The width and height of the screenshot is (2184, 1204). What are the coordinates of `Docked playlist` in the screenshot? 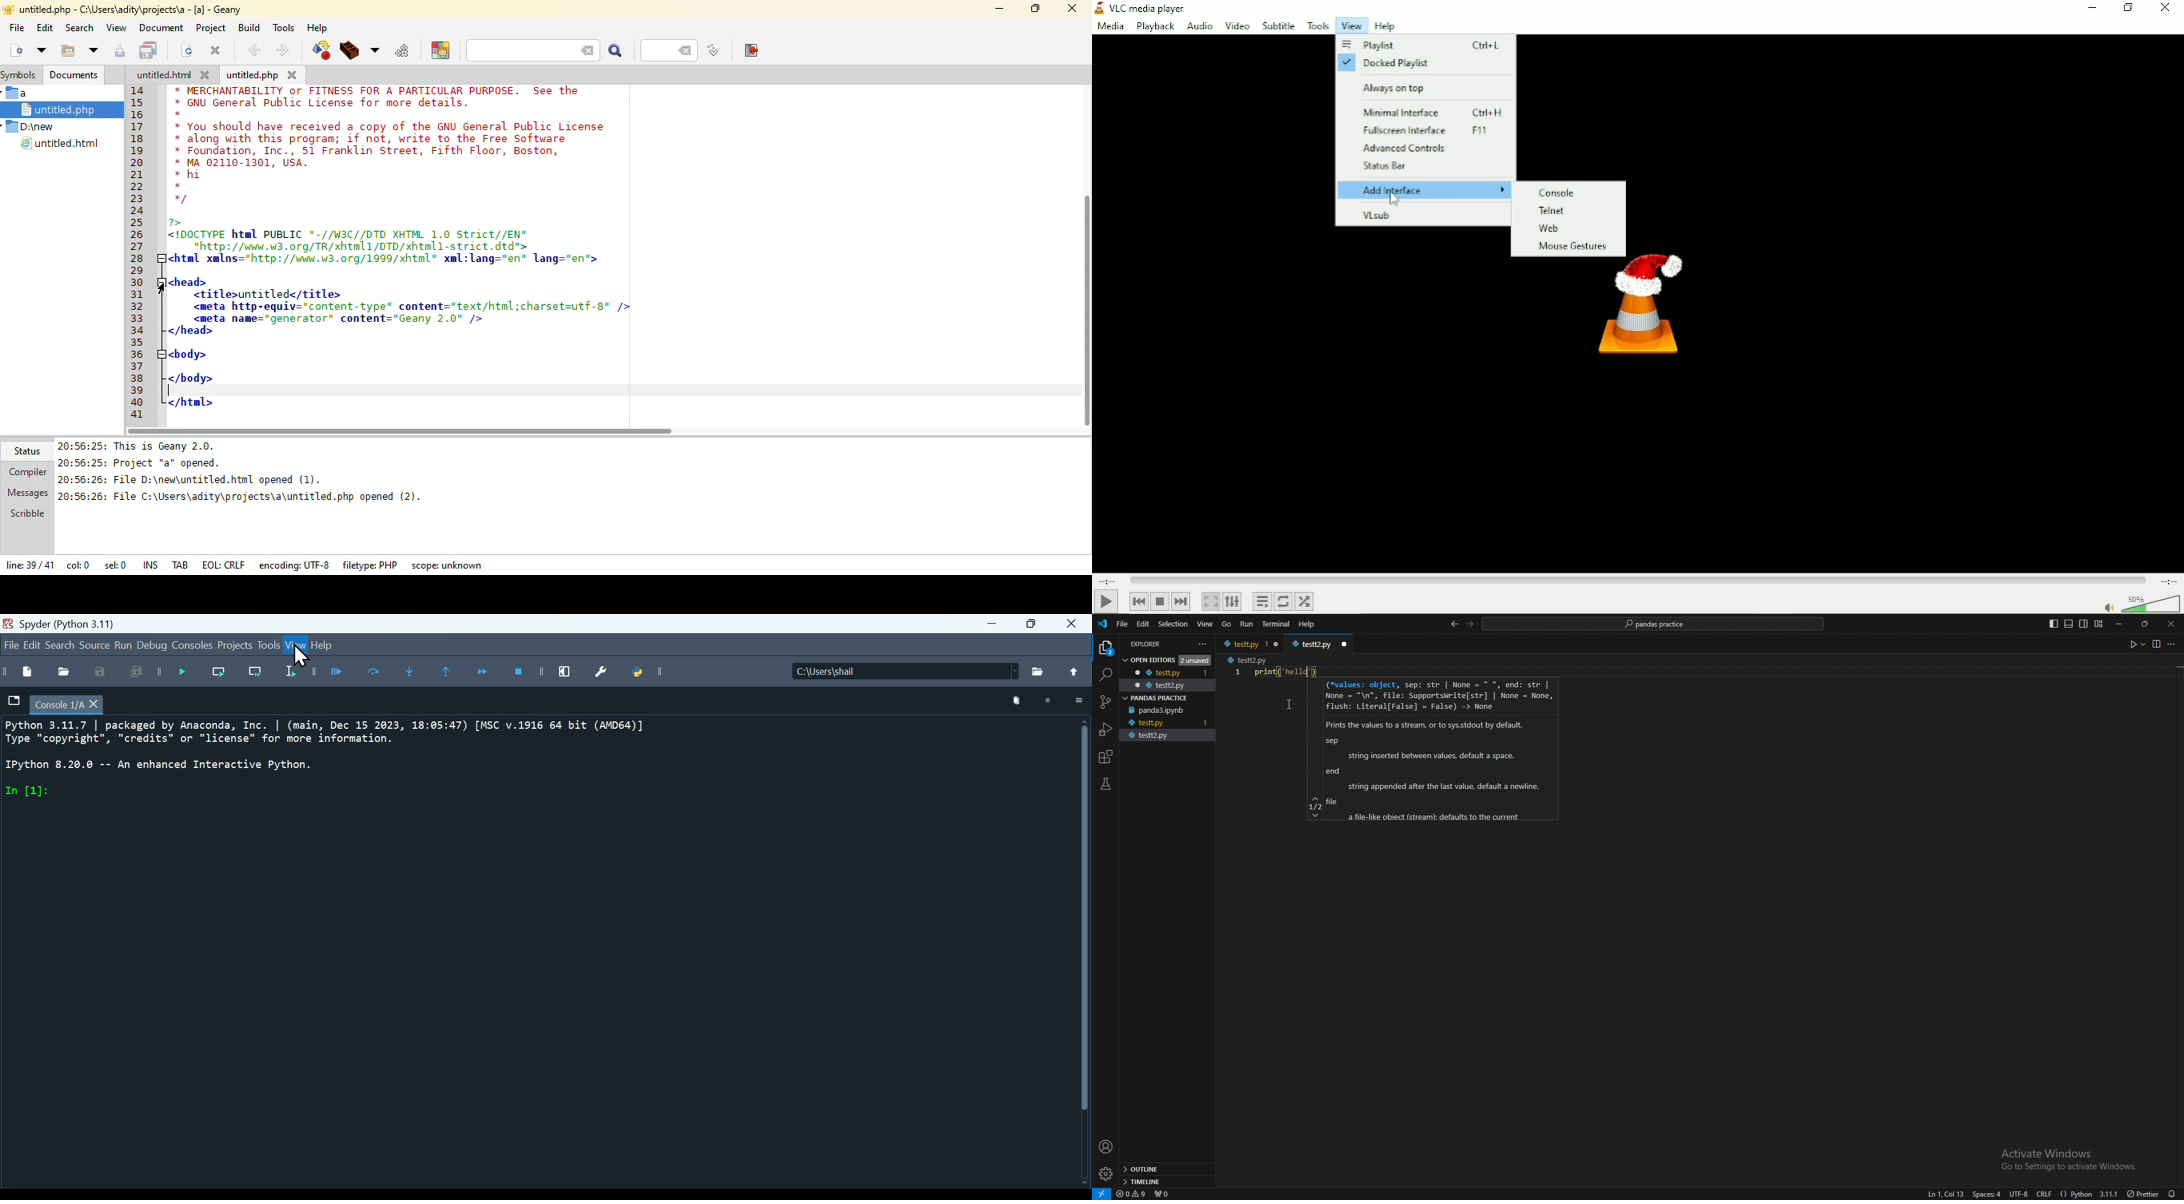 It's located at (1421, 65).